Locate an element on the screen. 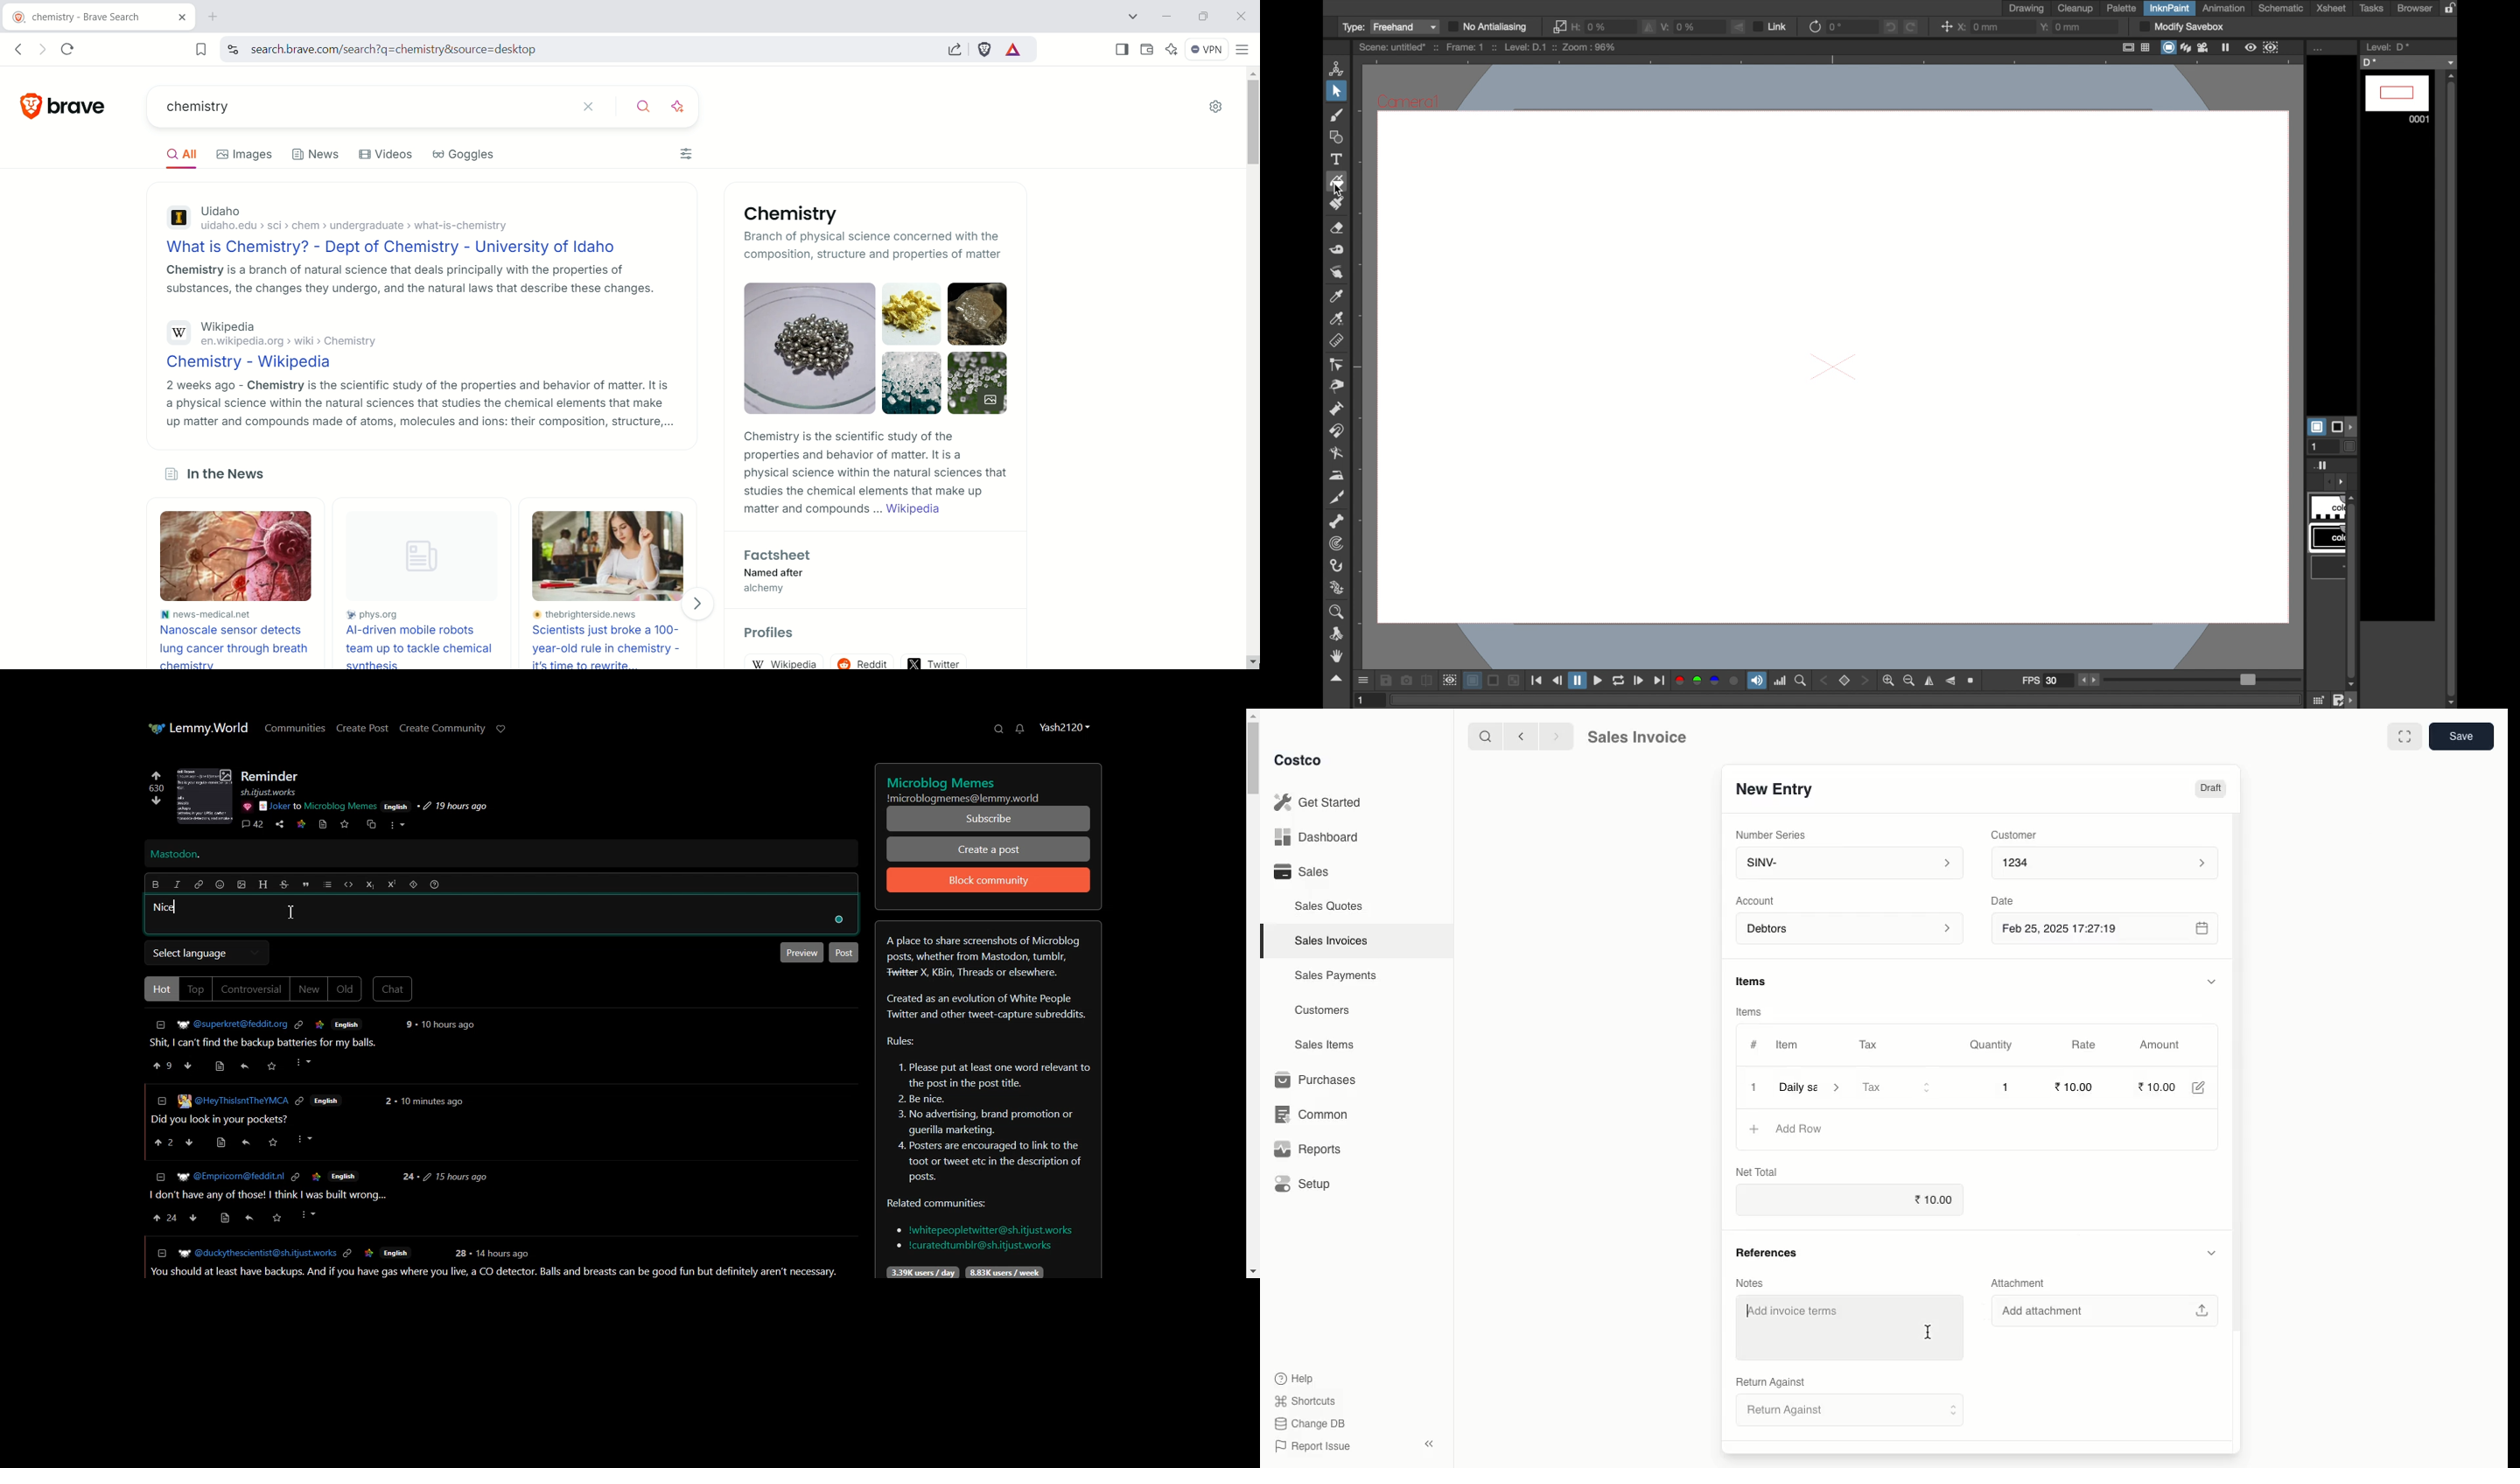 This screenshot has width=2520, height=1484. brave rewards is located at coordinates (1014, 51).